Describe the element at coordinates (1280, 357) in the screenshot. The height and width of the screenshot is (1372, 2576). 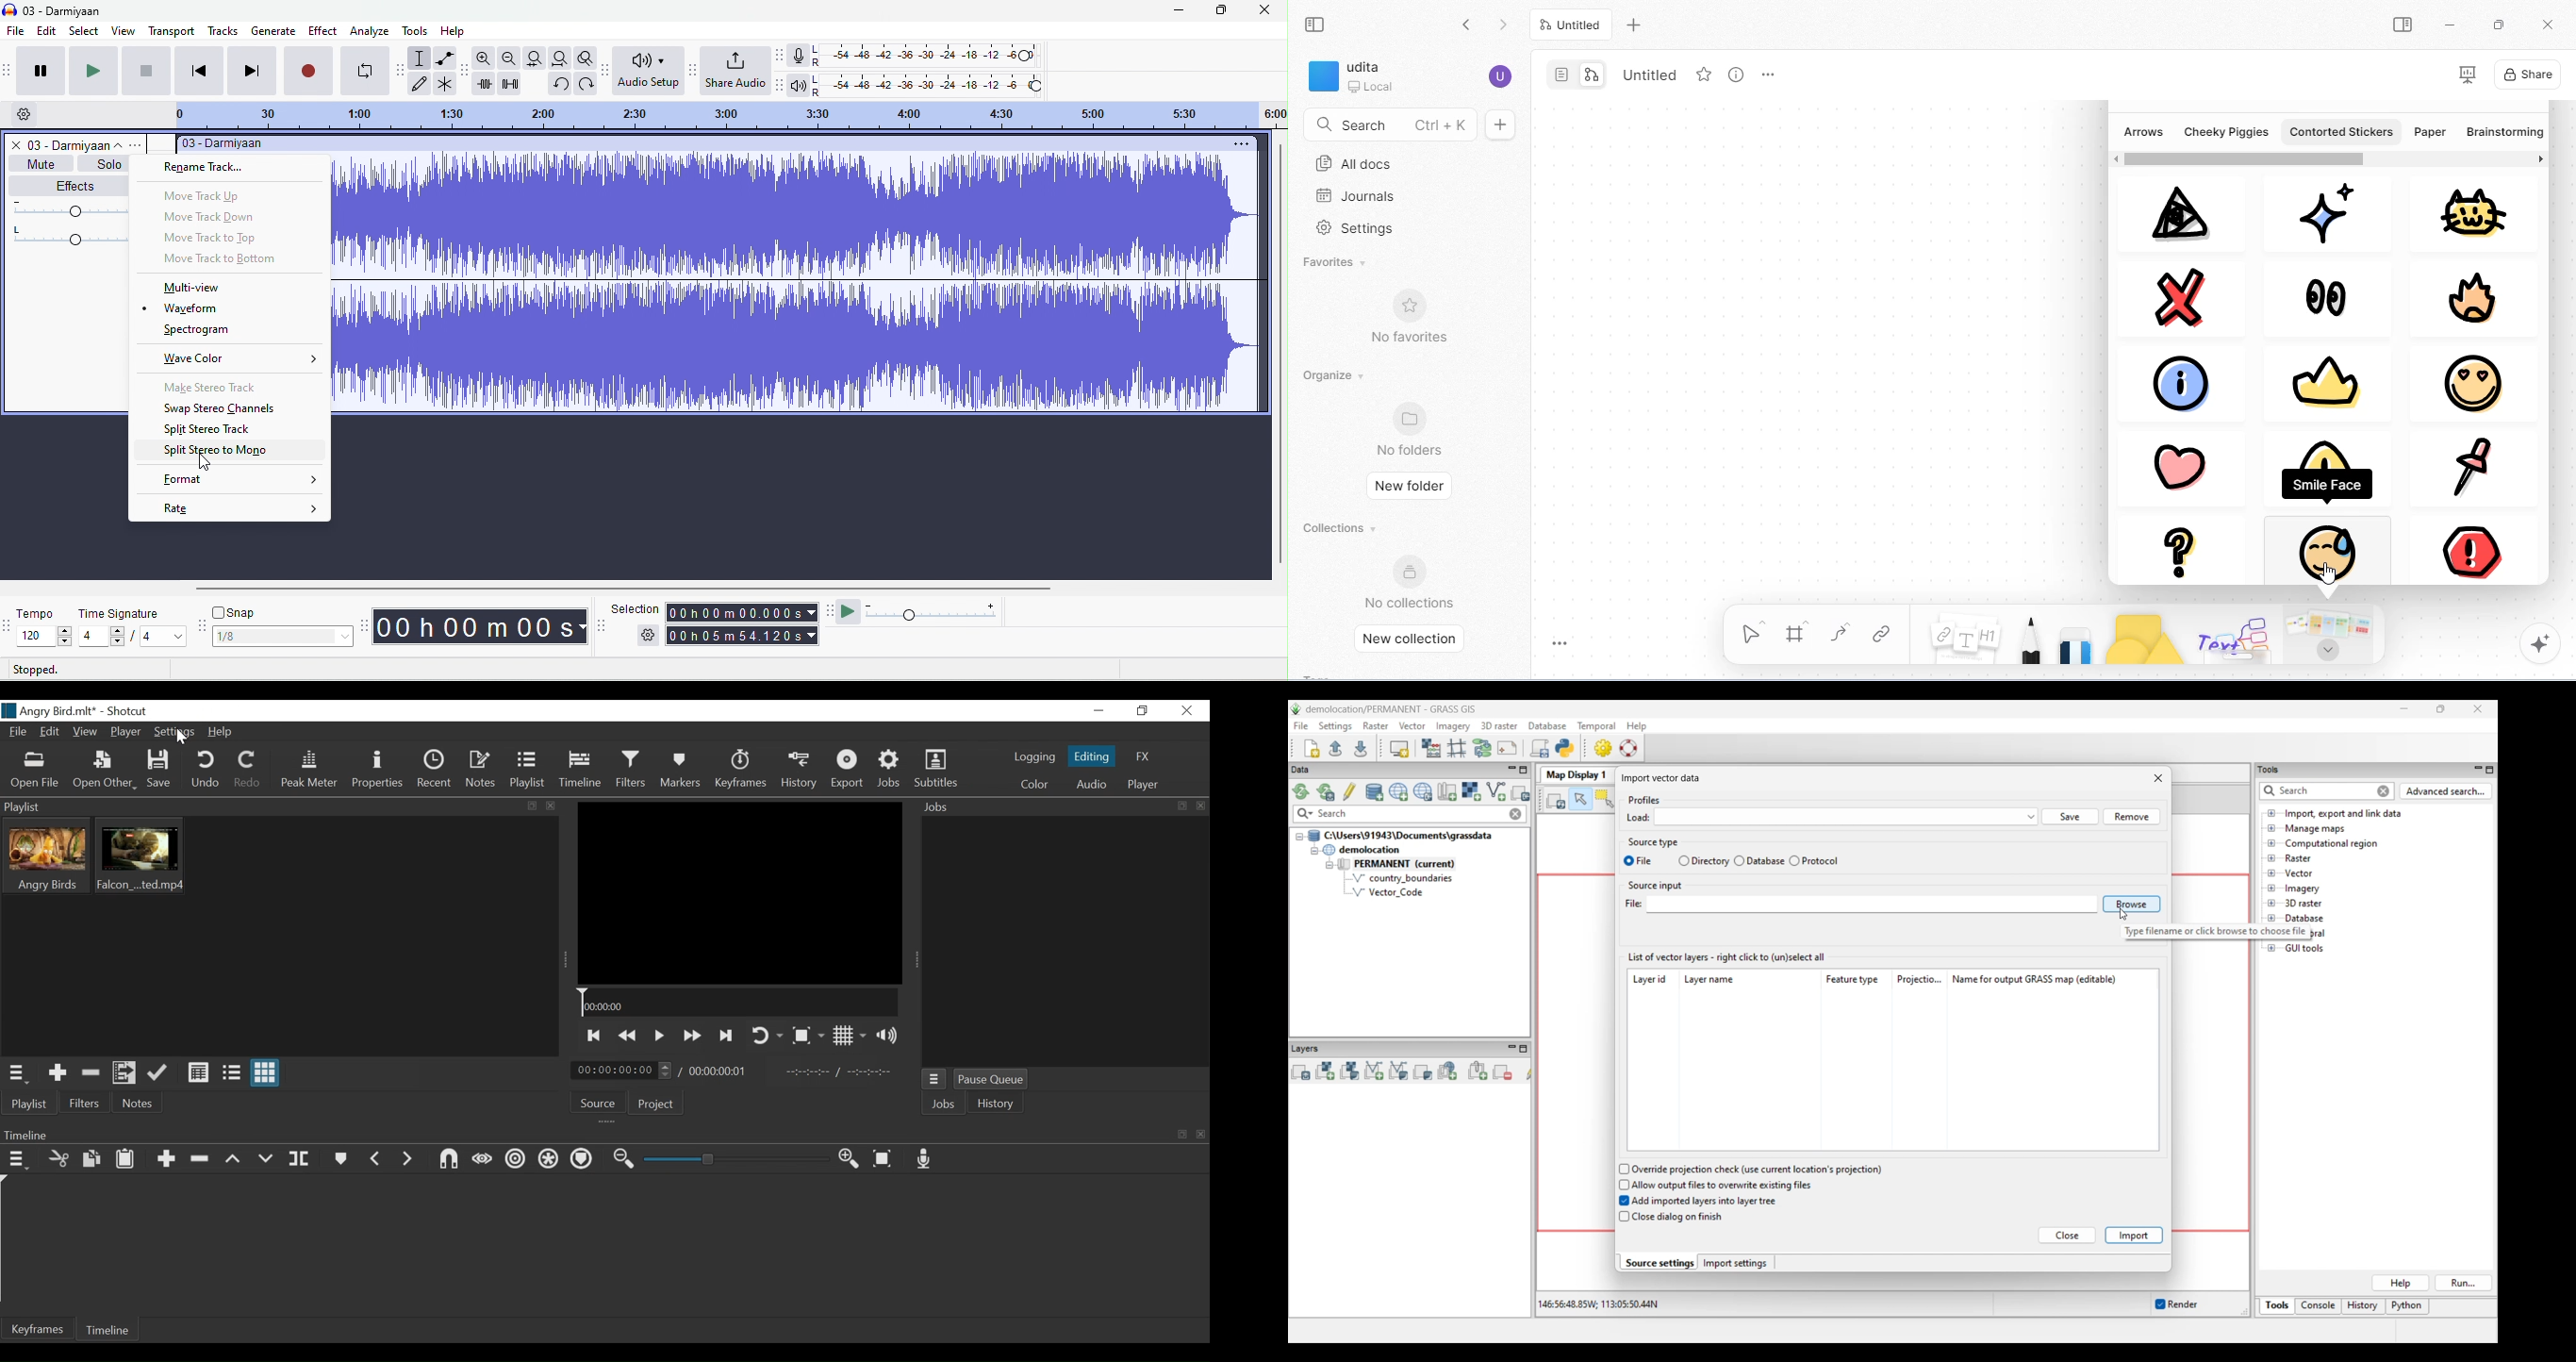
I see `vertical scroll bar` at that location.